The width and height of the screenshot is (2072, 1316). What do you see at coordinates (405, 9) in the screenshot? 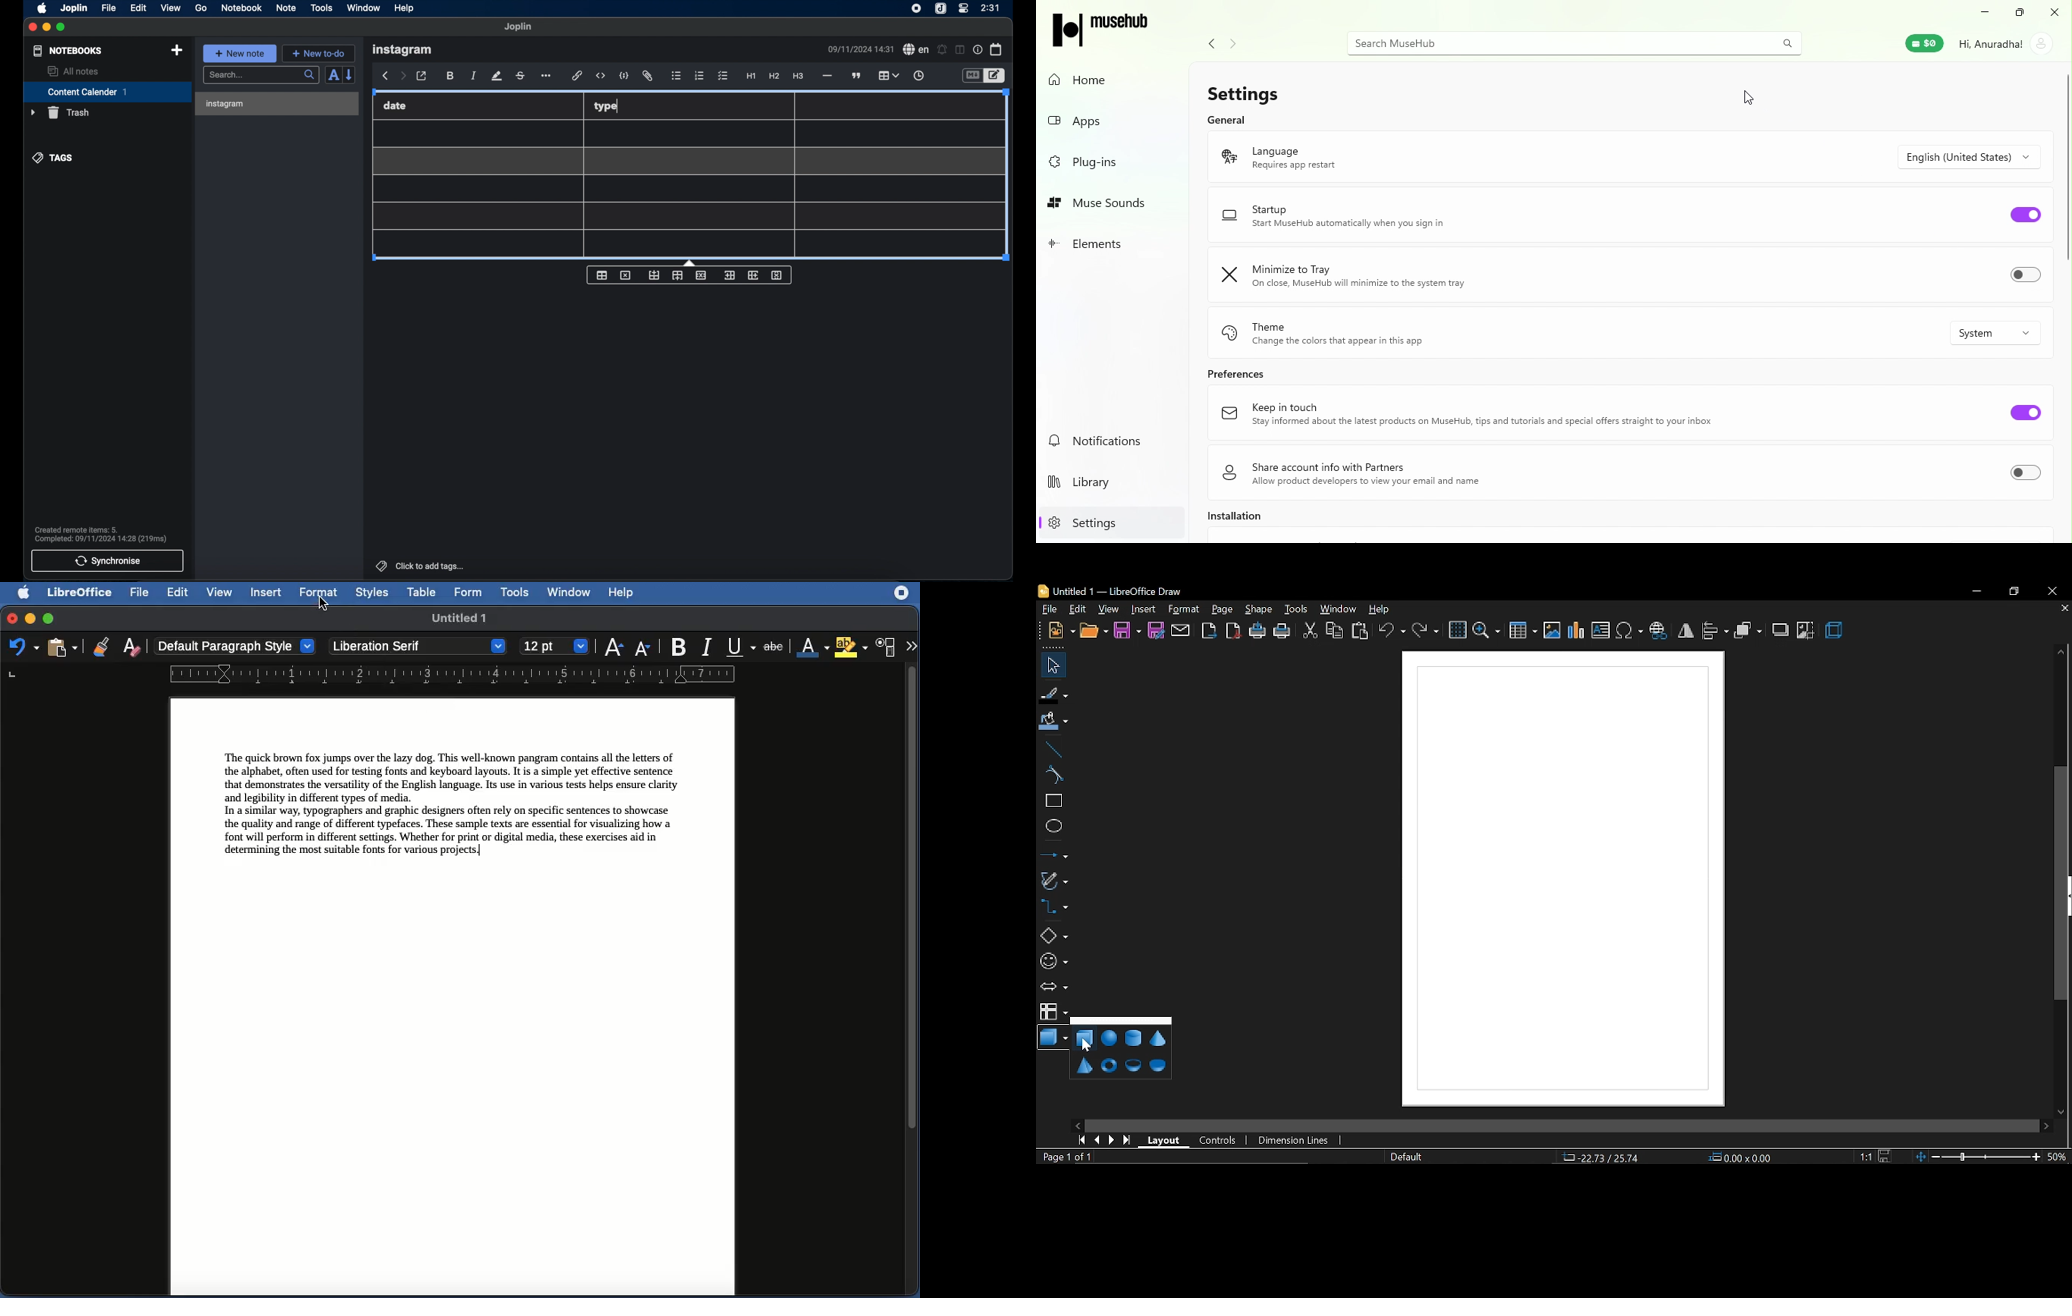
I see `help` at bounding box center [405, 9].